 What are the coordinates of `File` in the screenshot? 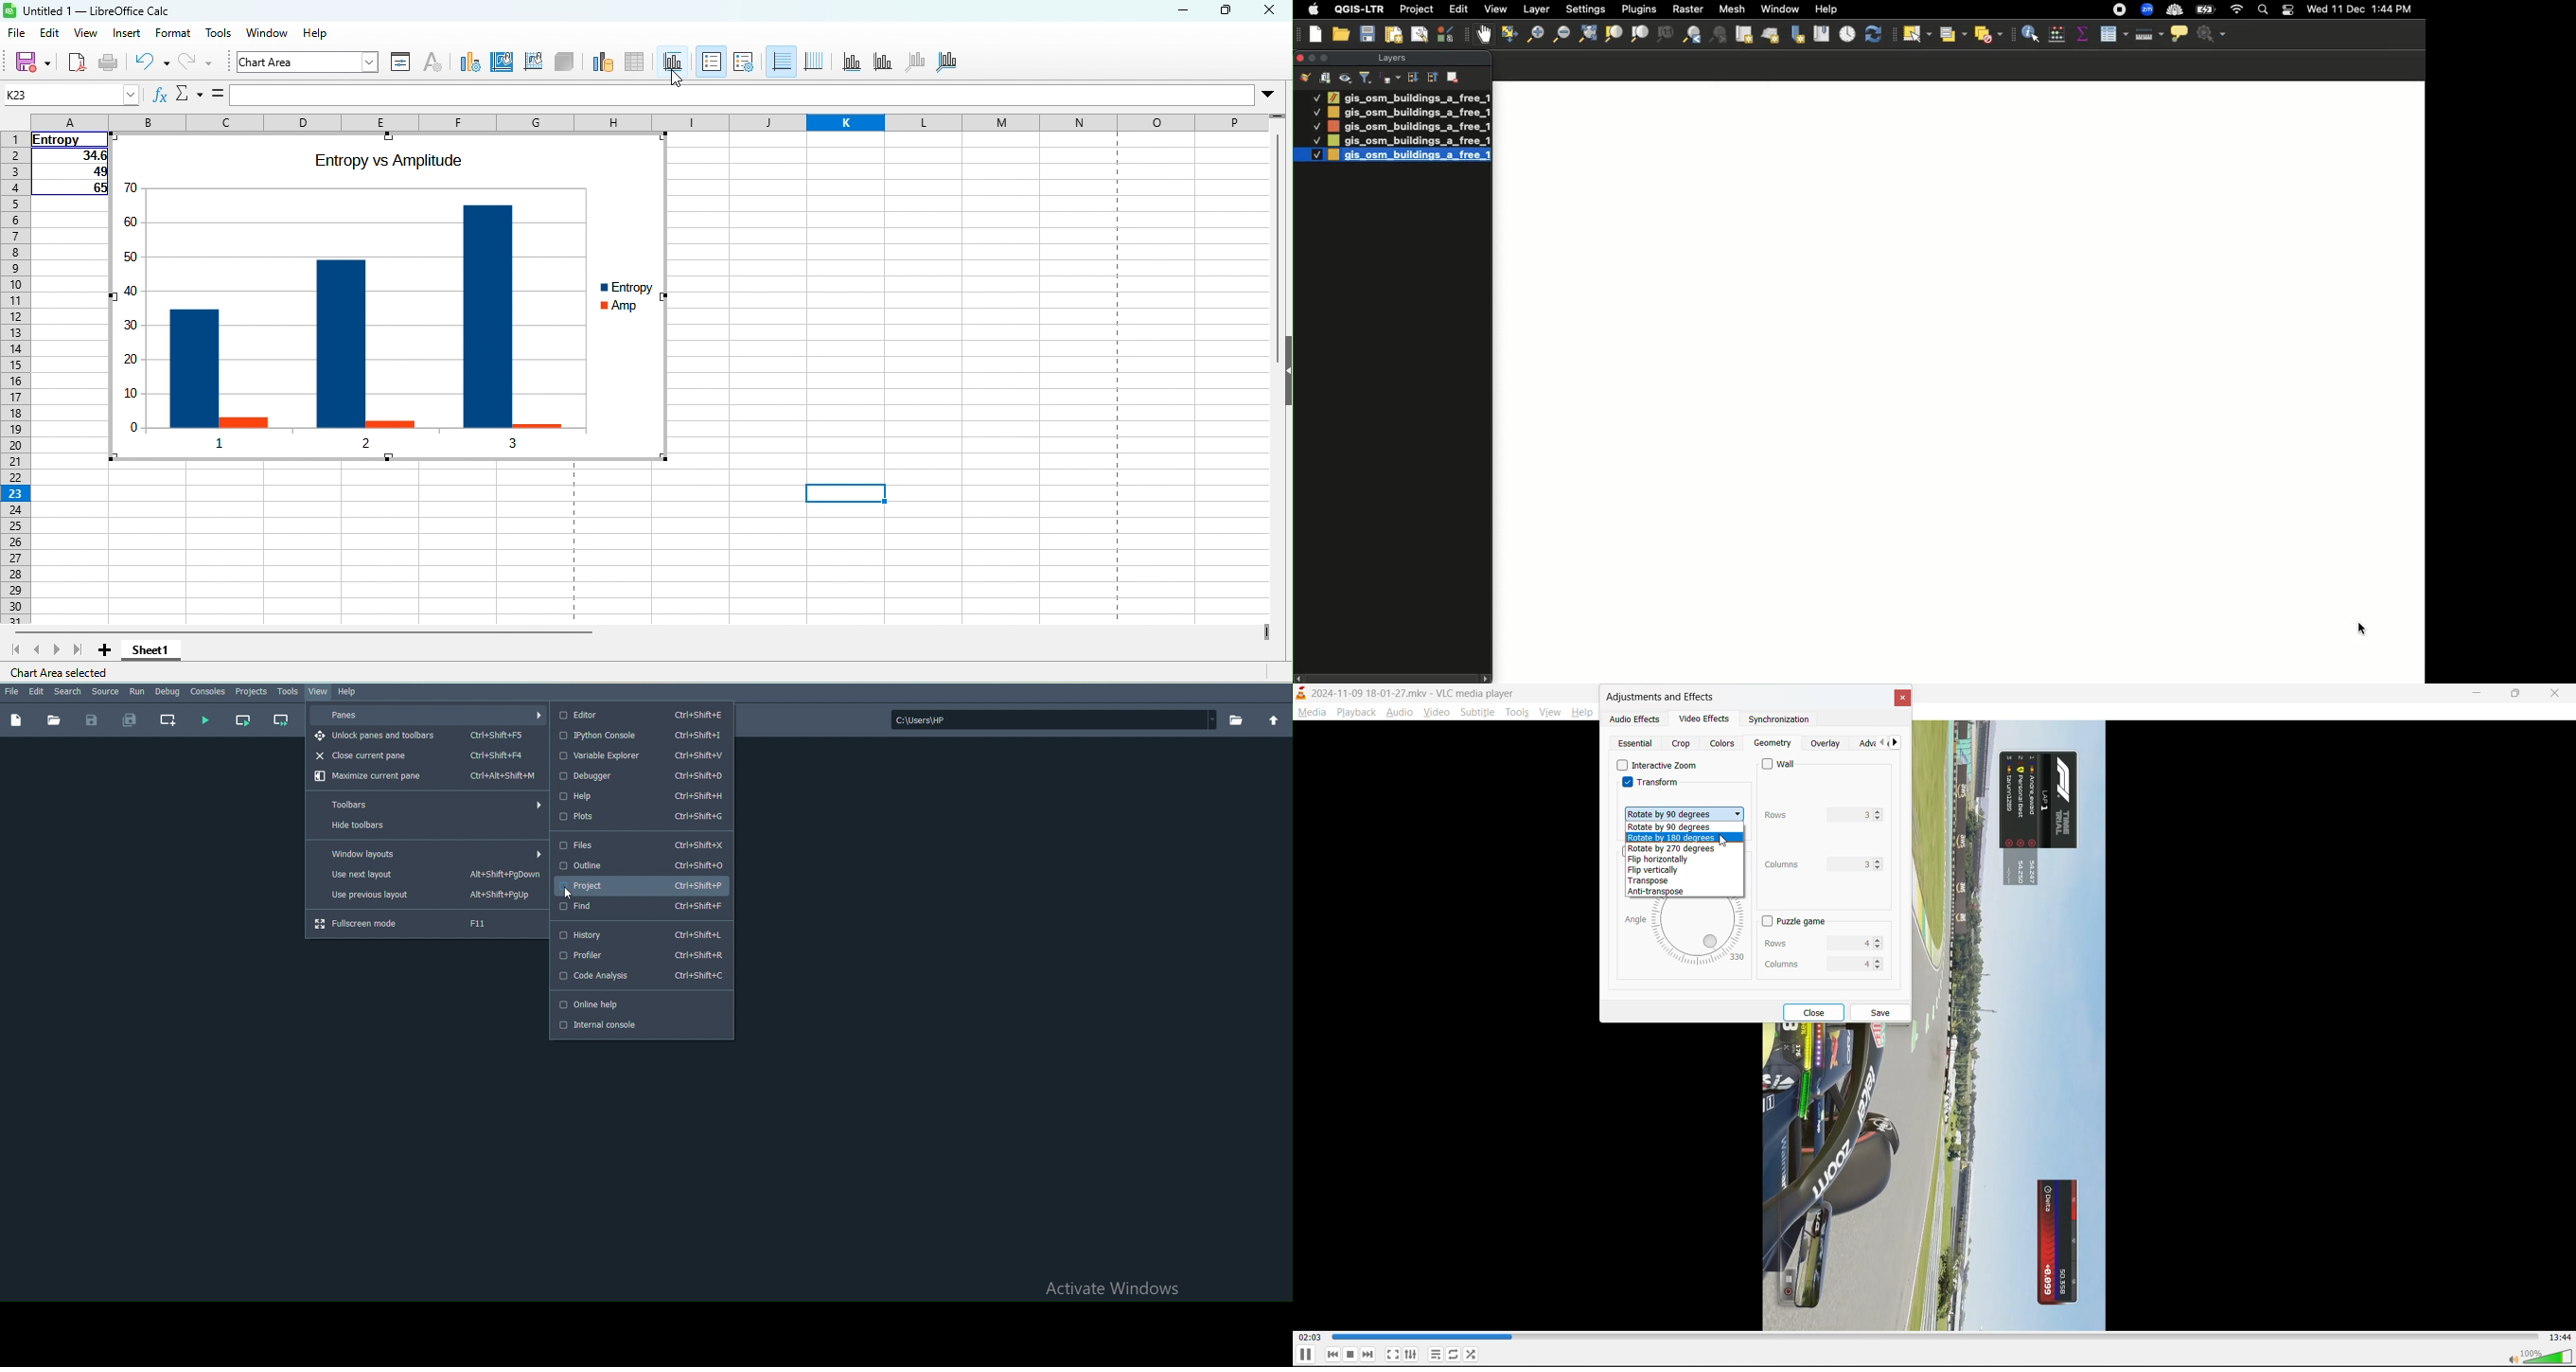 It's located at (11, 690).